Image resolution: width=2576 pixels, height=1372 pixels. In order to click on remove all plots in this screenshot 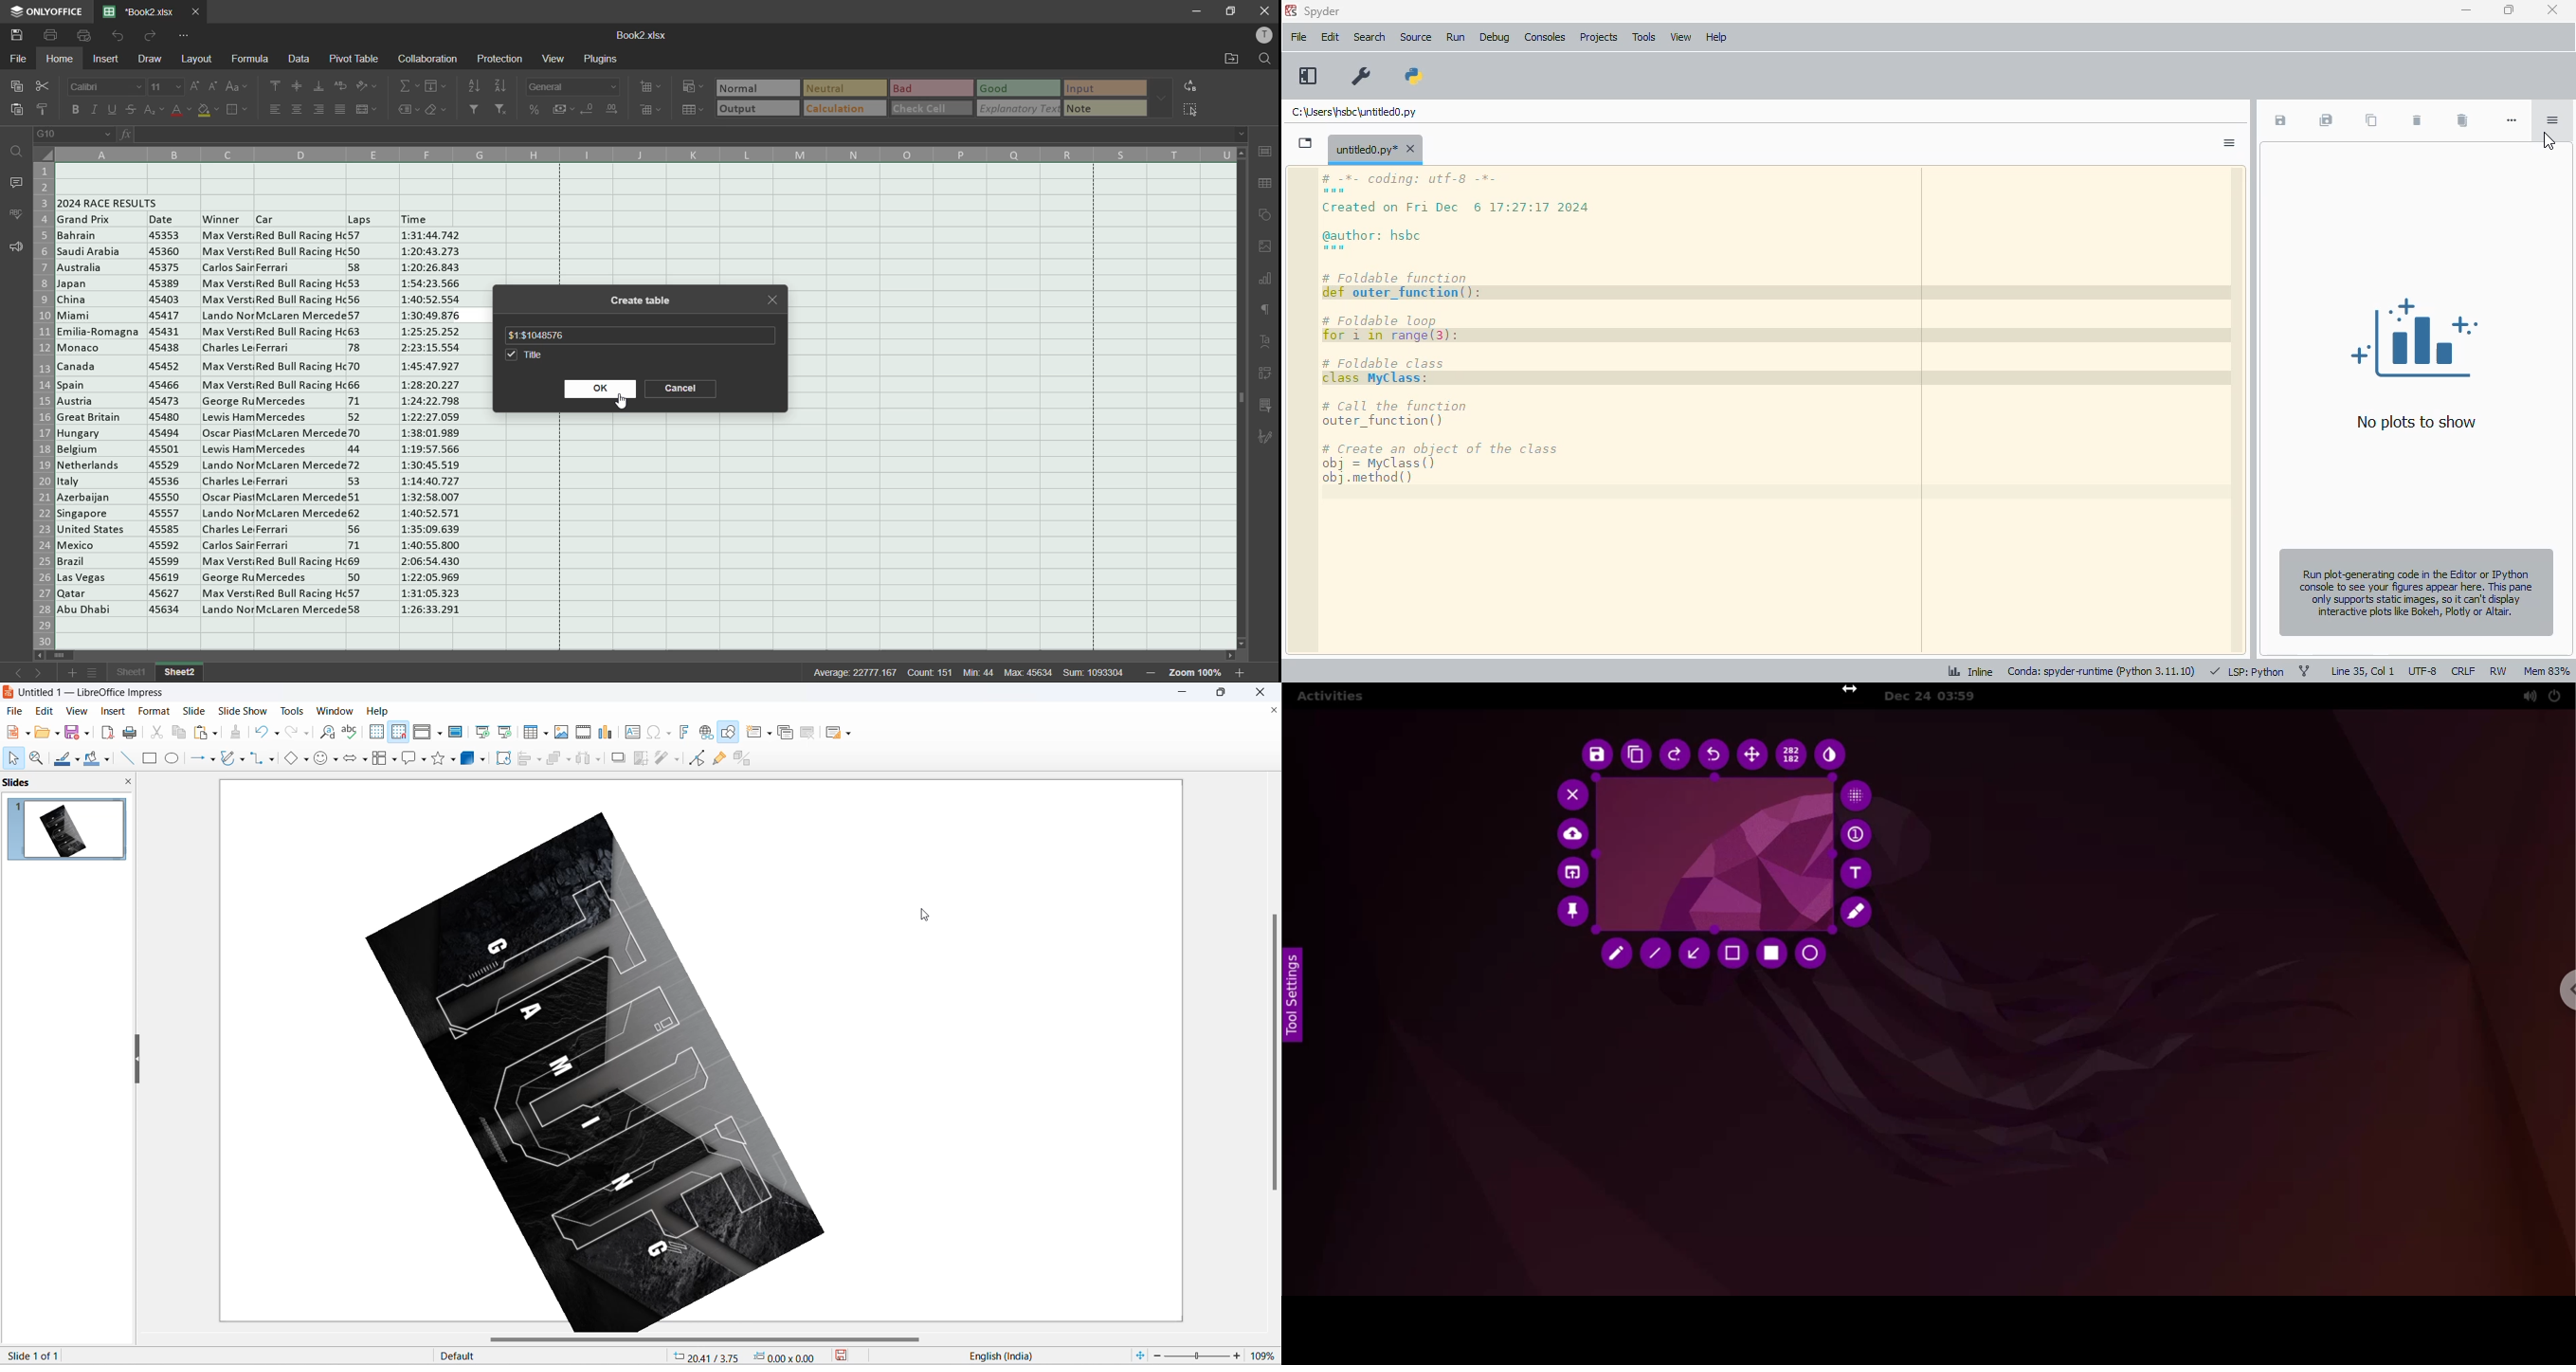, I will do `click(2462, 121)`.